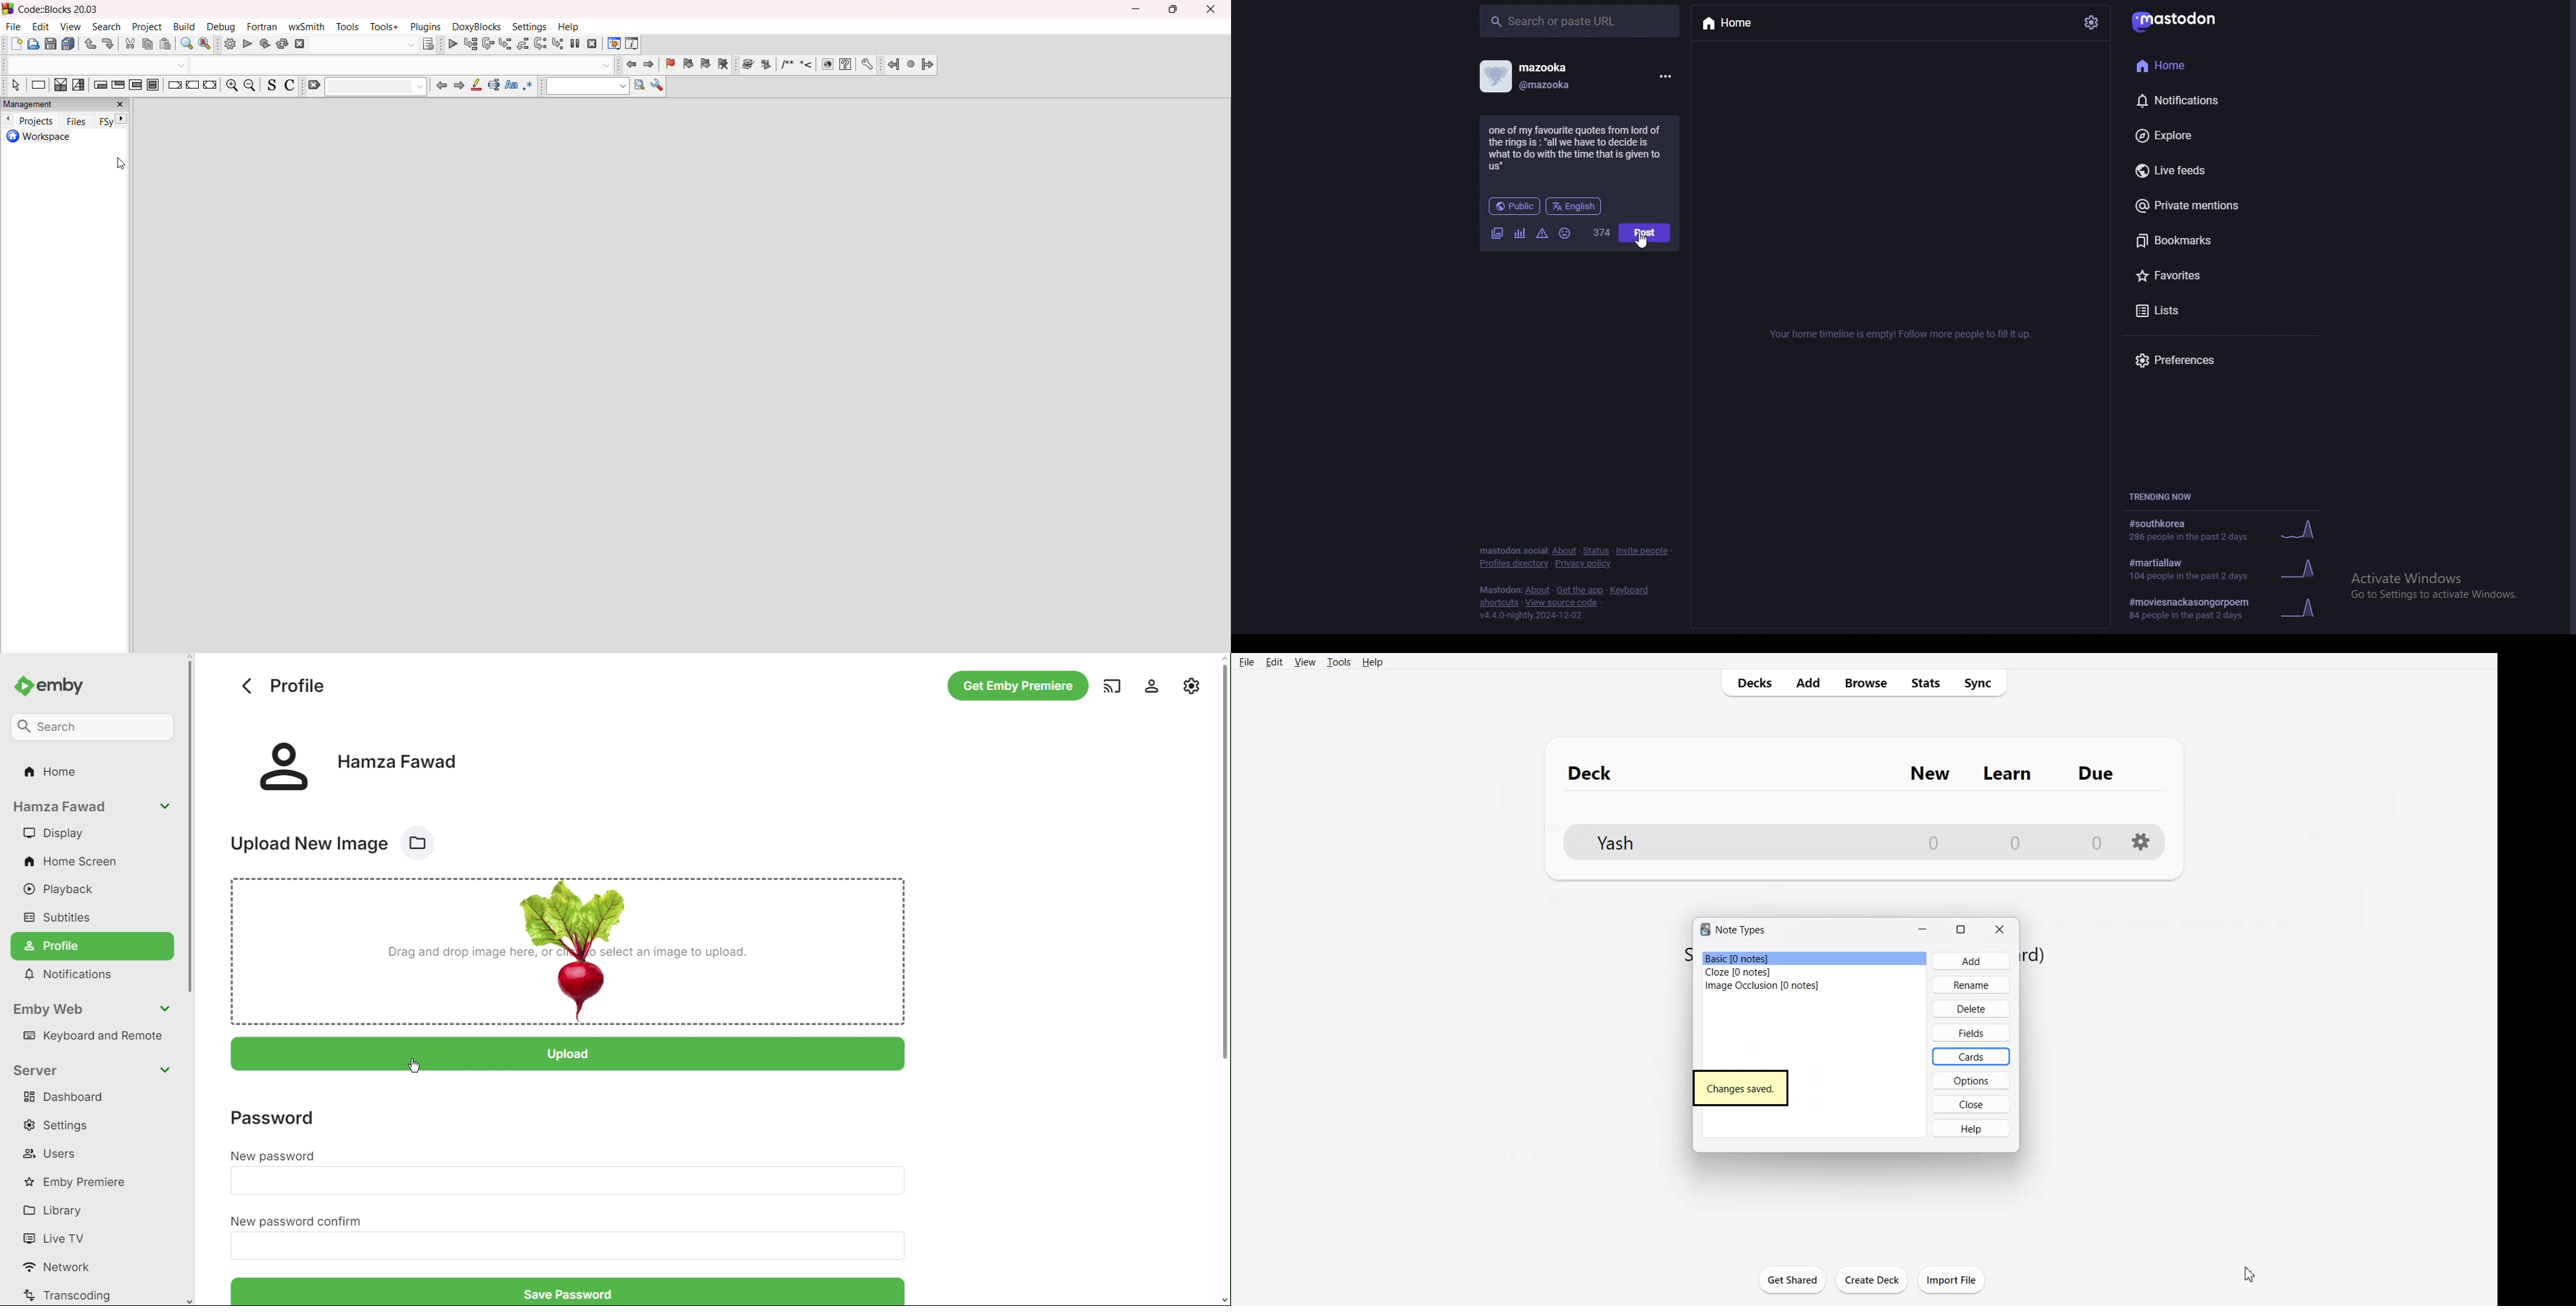 Image resolution: width=2576 pixels, height=1316 pixels. Describe the element at coordinates (1583, 564) in the screenshot. I see `privacy policy` at that location.